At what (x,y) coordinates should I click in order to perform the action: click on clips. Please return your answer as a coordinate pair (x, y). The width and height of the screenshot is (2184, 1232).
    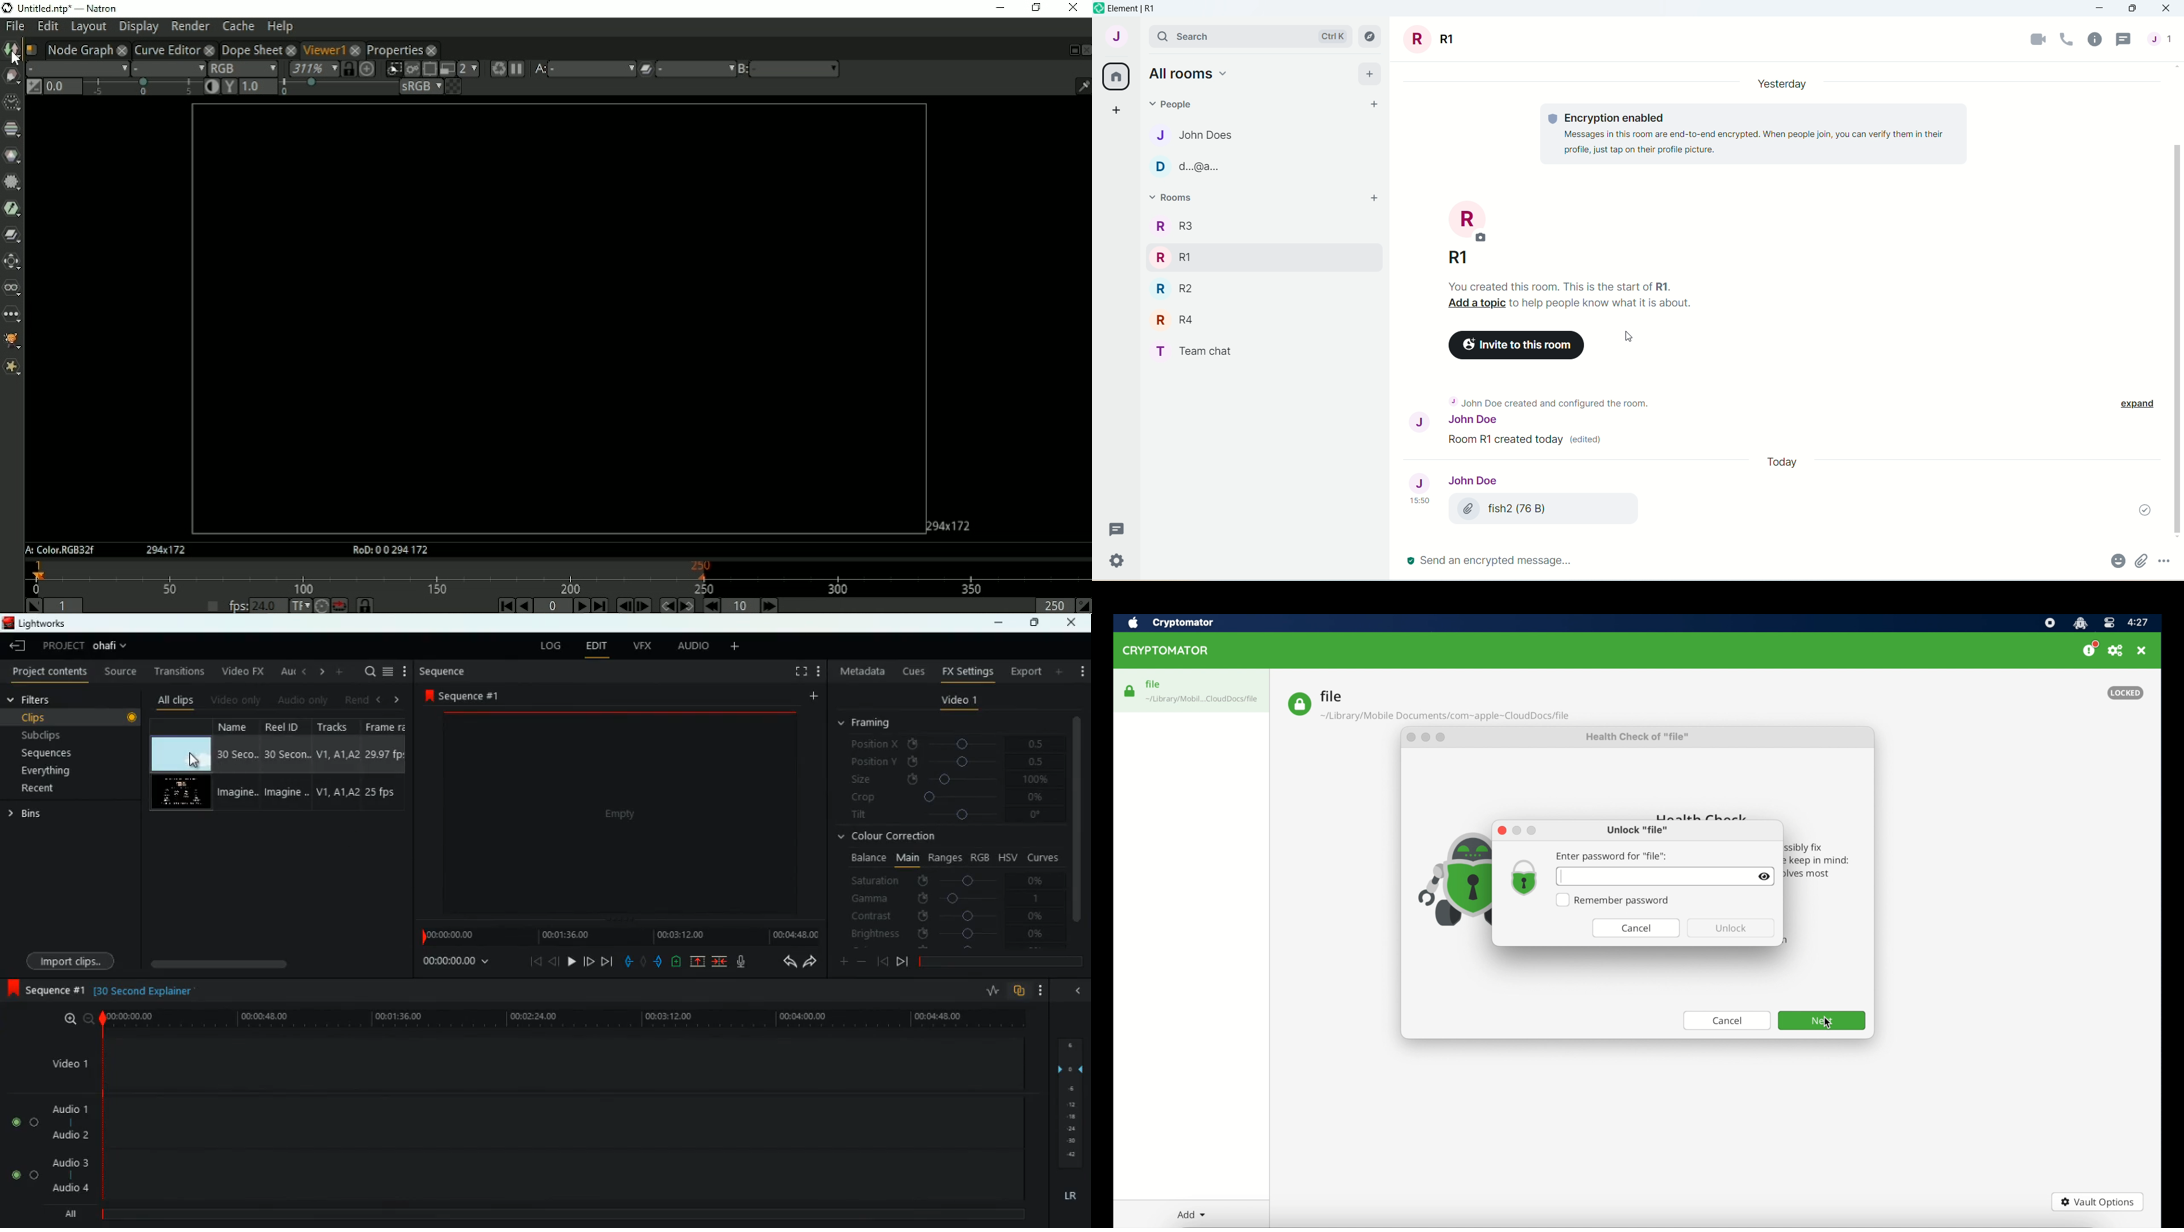
    Looking at the image, I should click on (63, 717).